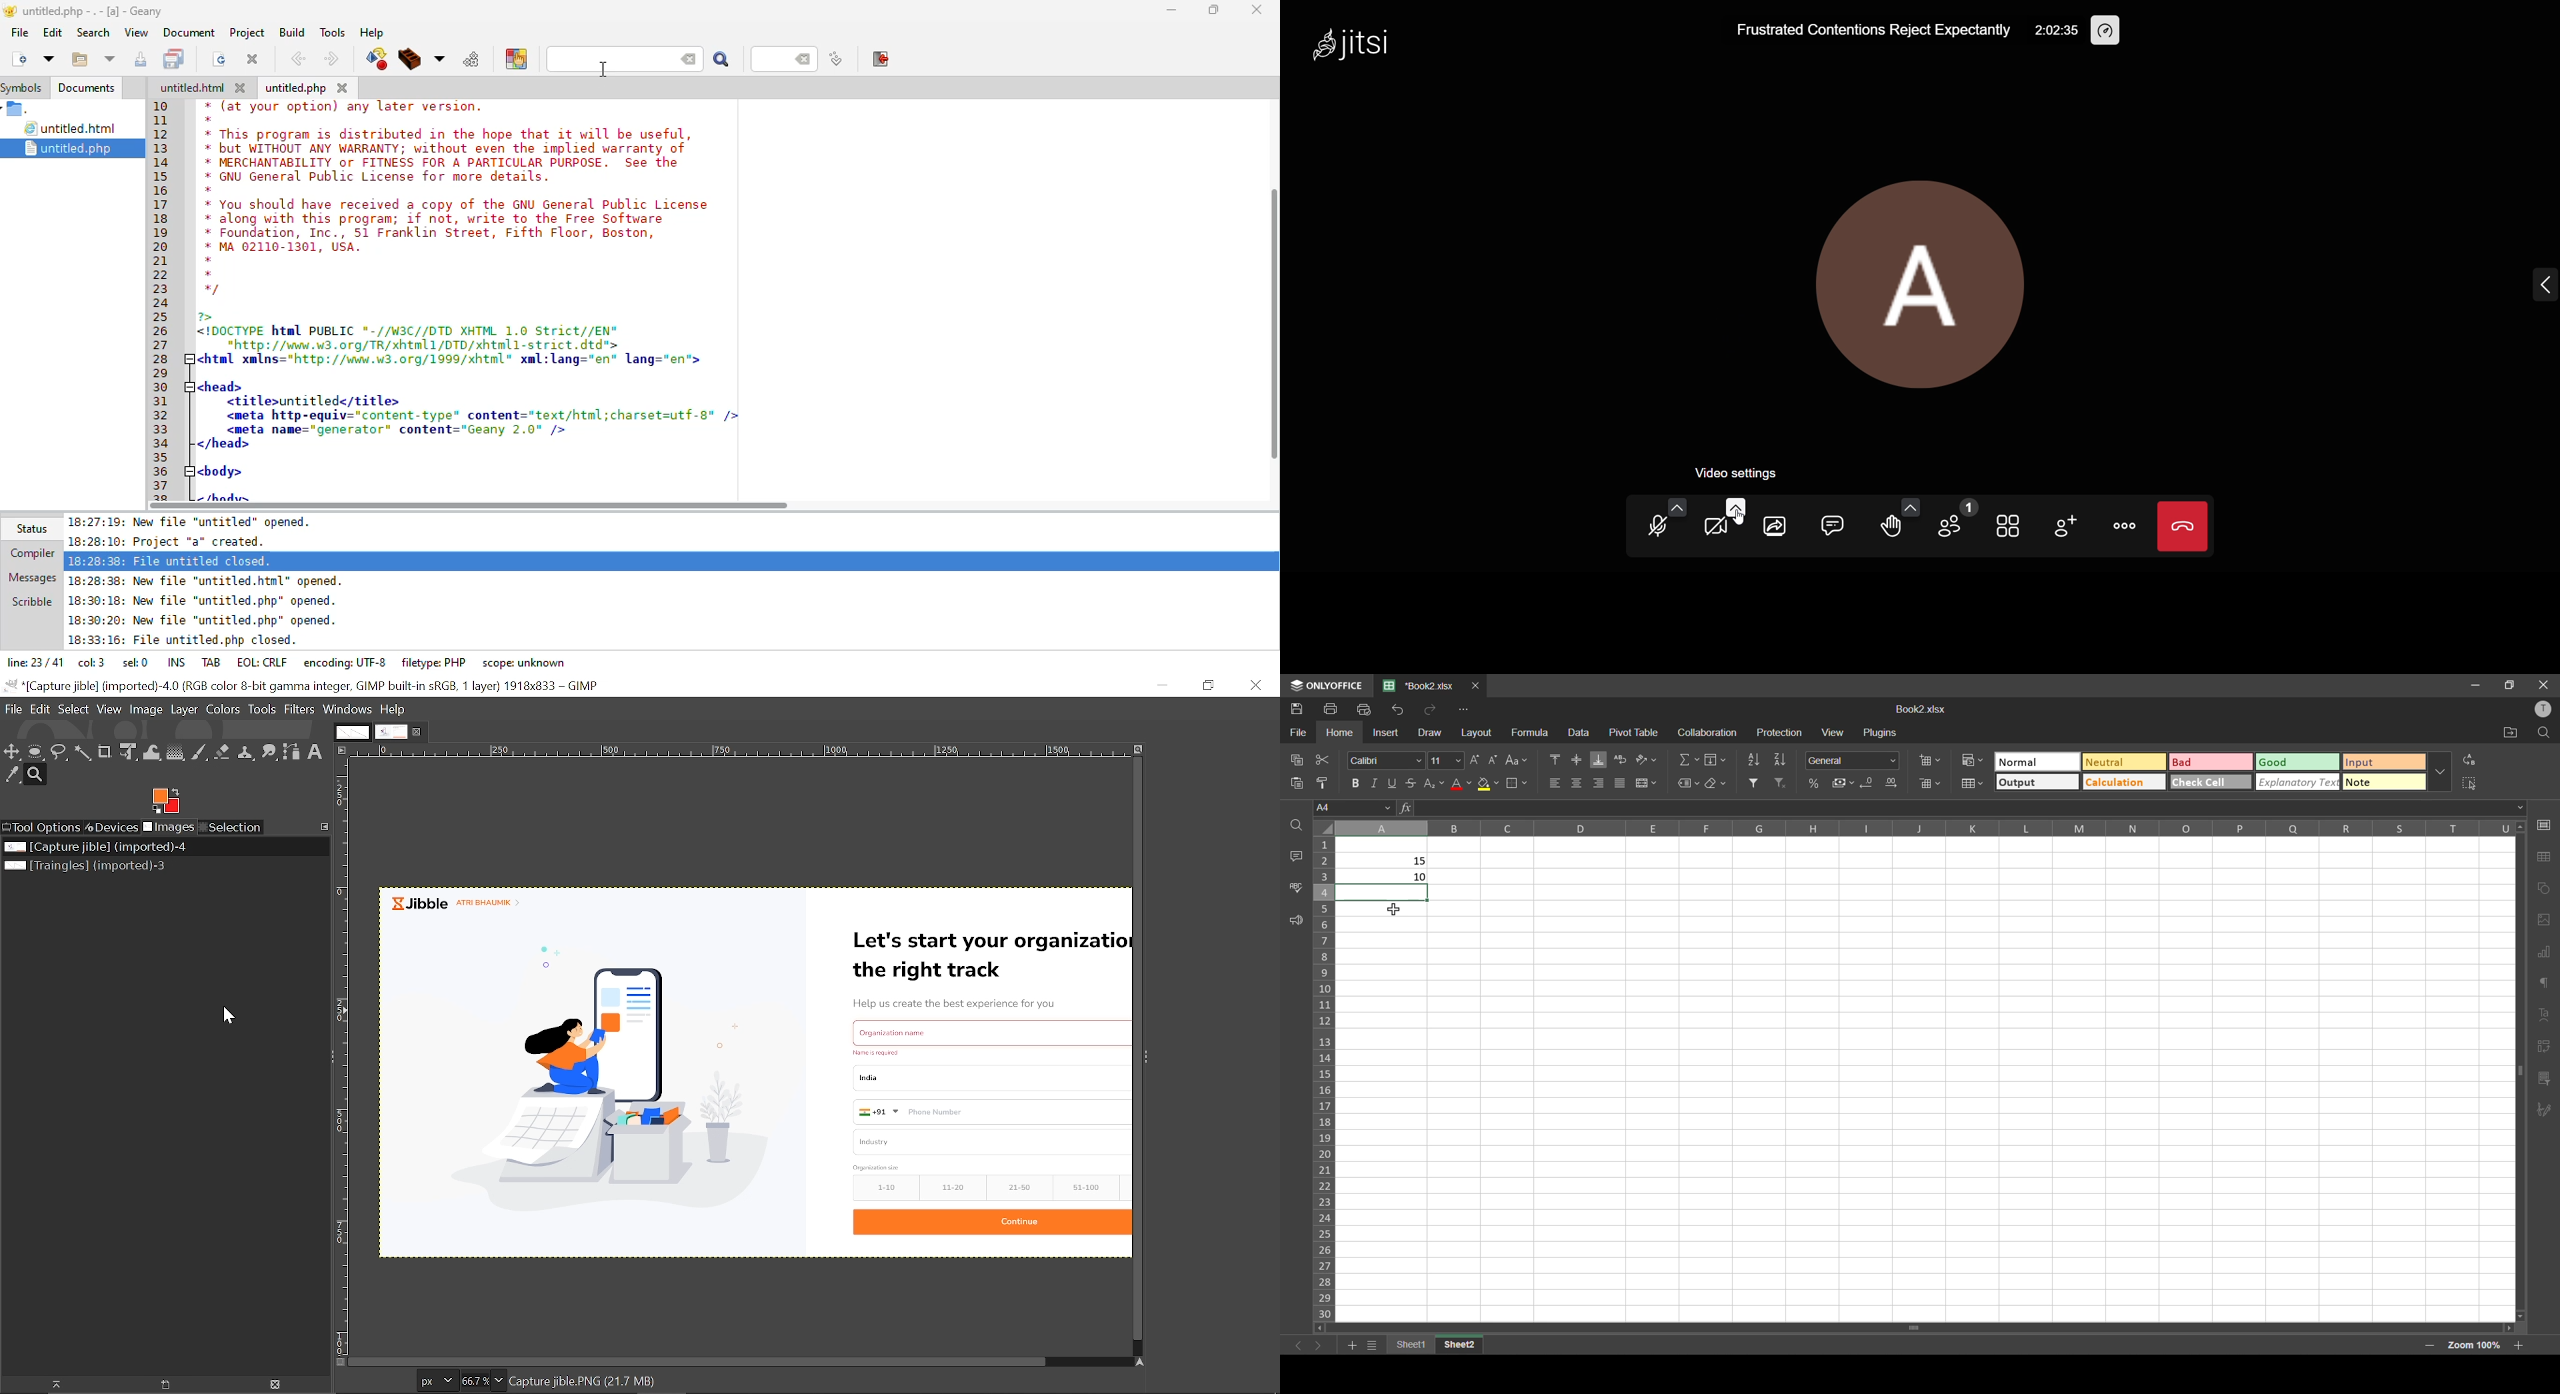 The width and height of the screenshot is (2576, 1400). I want to click on search for text in file, so click(605, 60).